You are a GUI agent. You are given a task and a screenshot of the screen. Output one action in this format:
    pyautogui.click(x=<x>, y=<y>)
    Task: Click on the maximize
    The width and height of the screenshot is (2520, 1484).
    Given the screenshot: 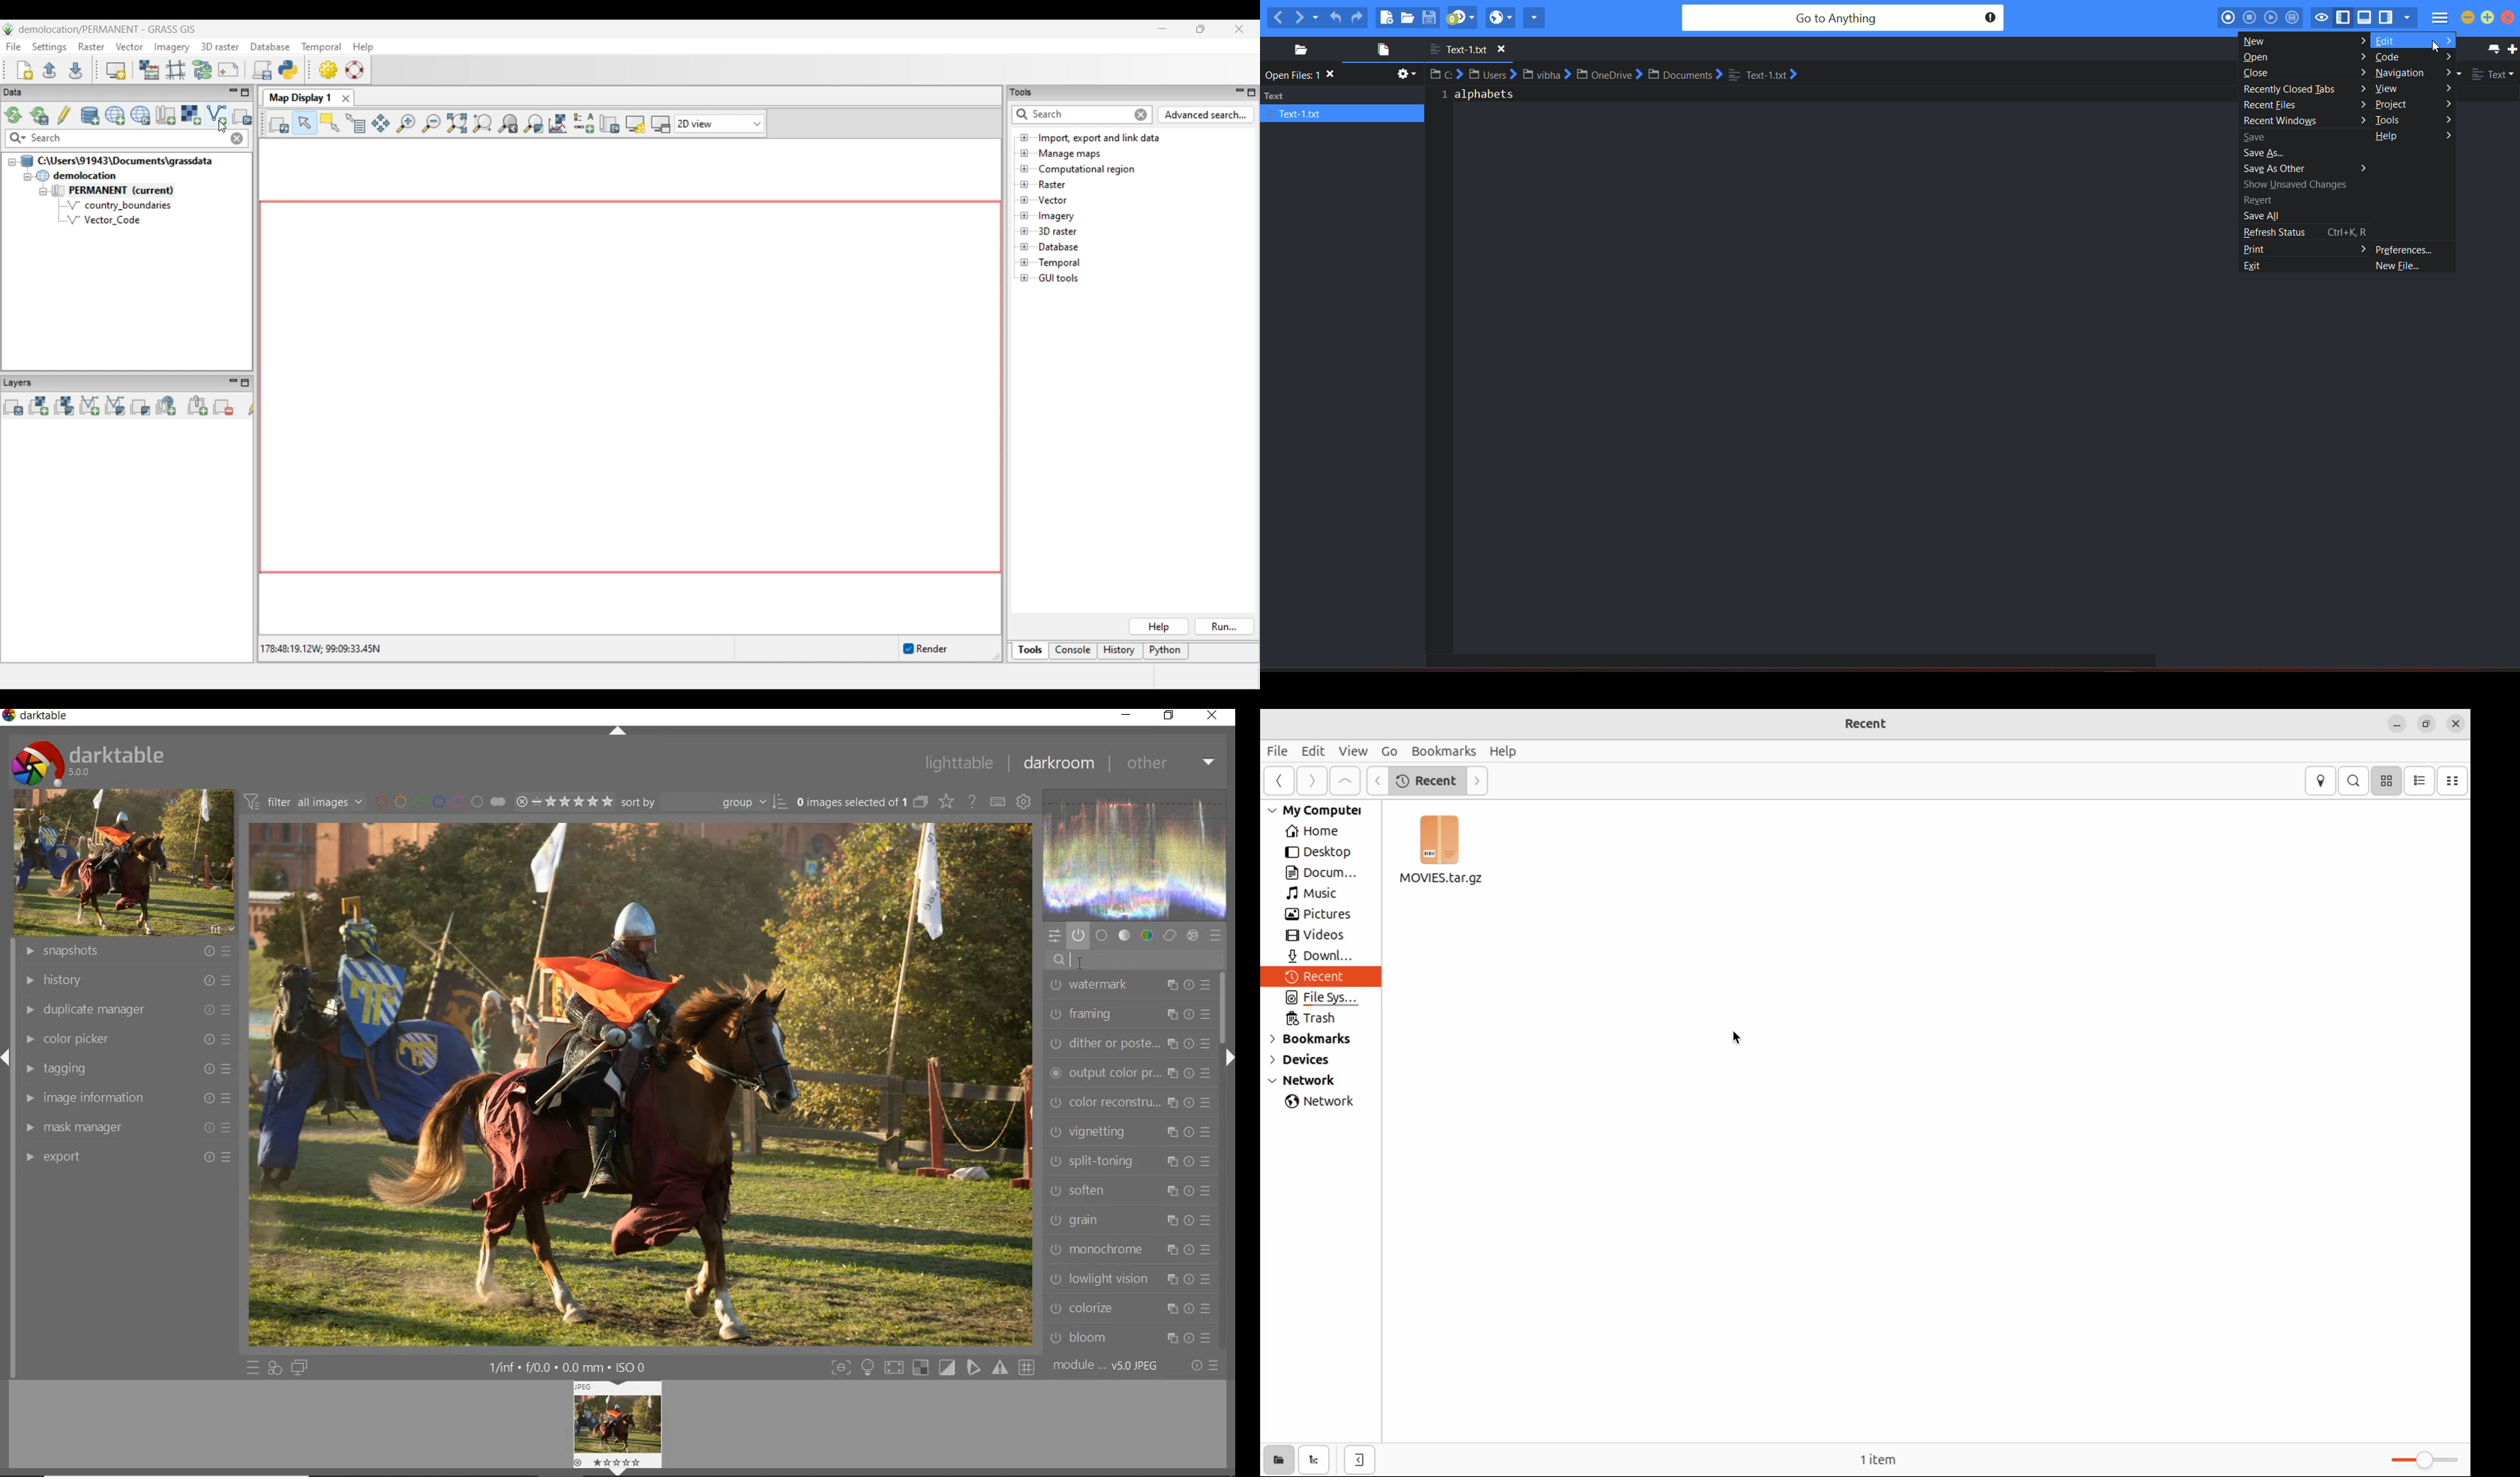 What is the action you would take?
    pyautogui.click(x=2487, y=18)
    